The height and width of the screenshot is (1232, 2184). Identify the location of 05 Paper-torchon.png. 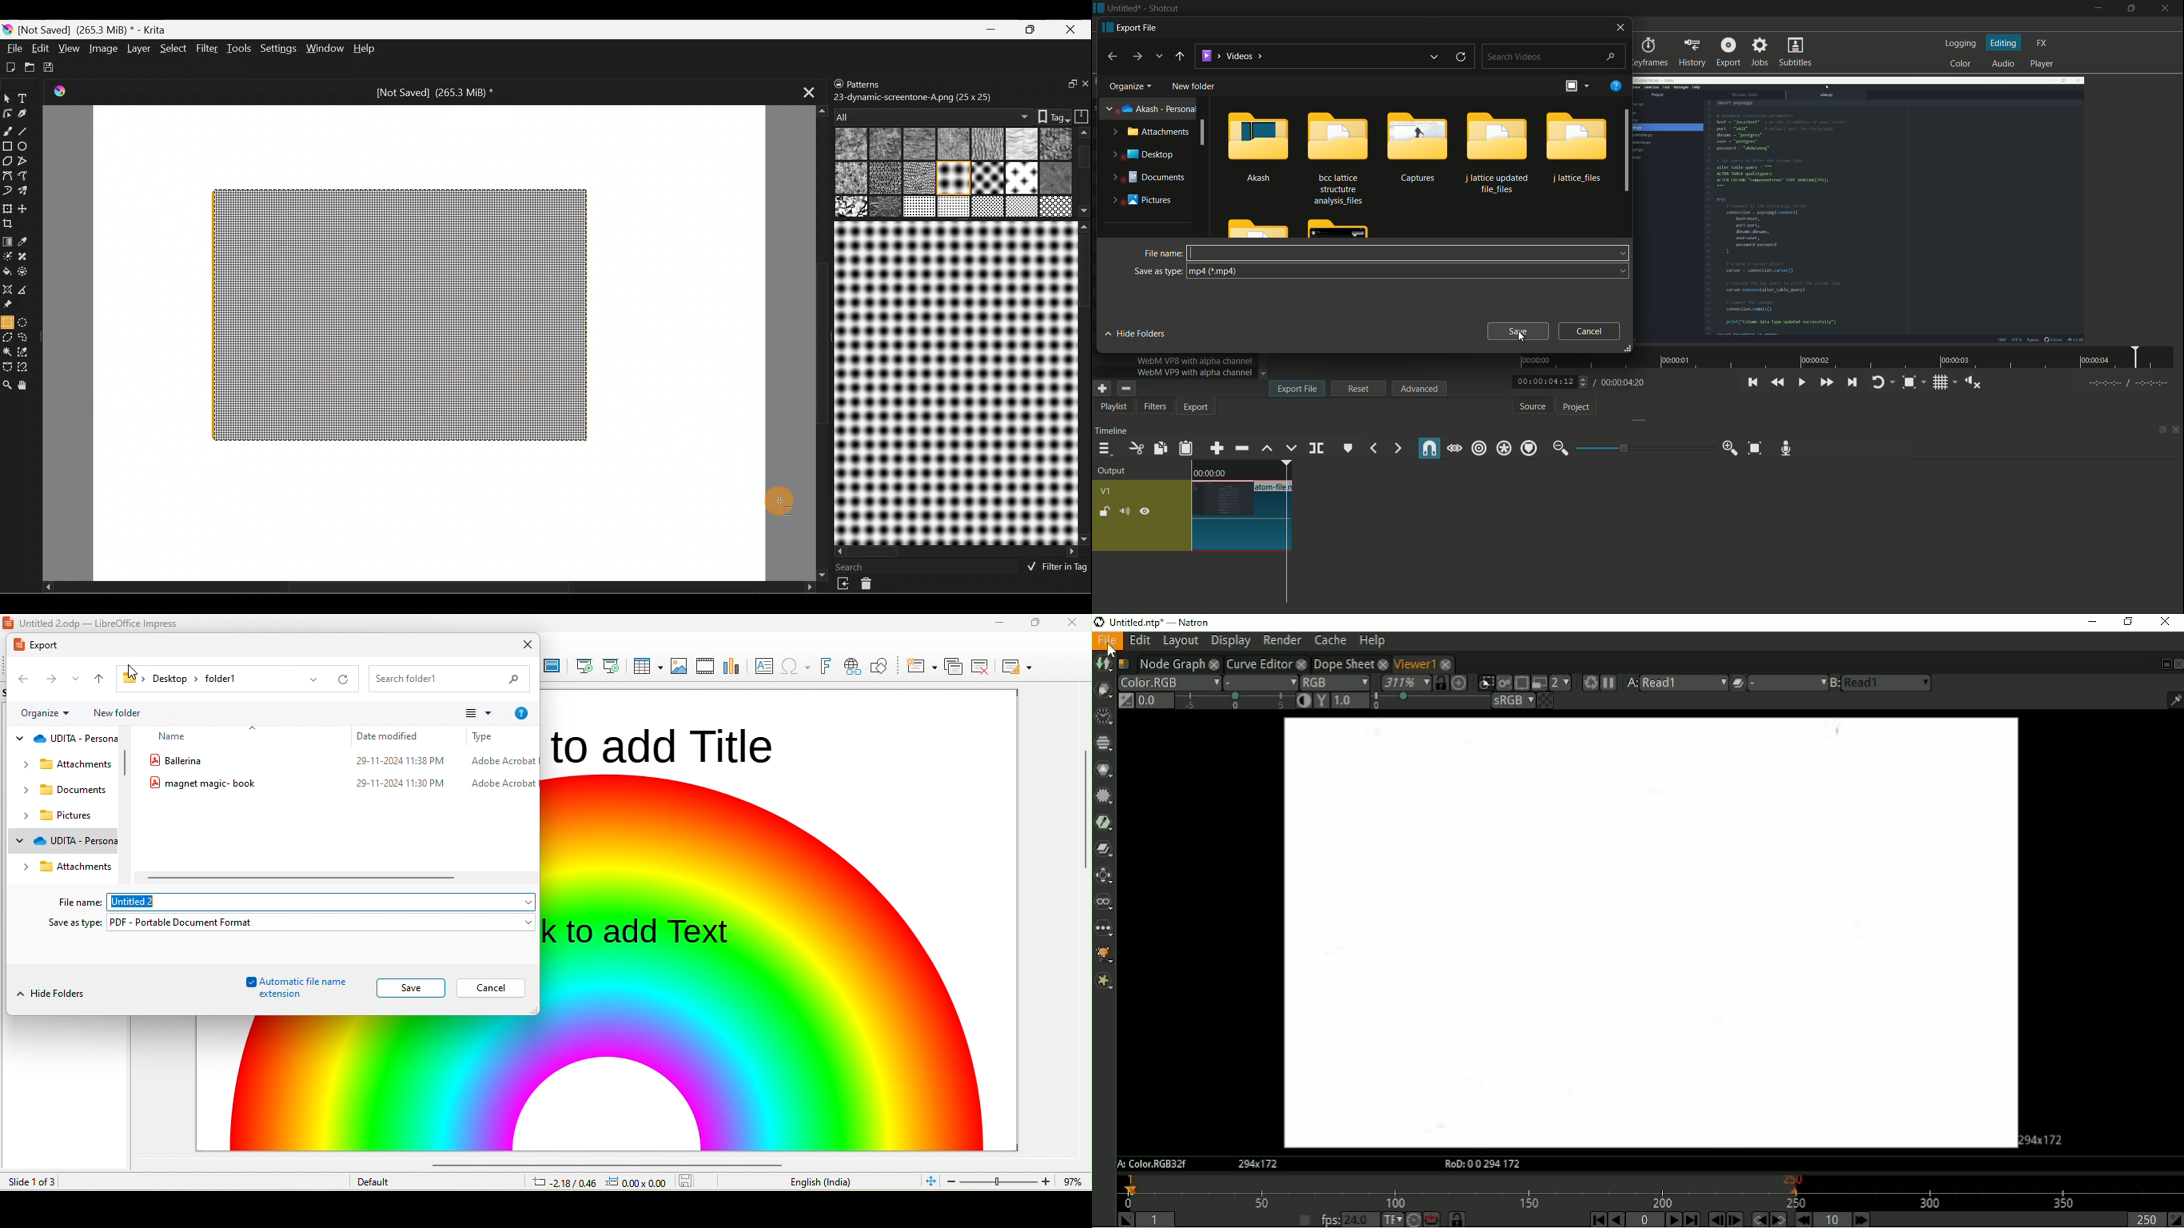
(1020, 145).